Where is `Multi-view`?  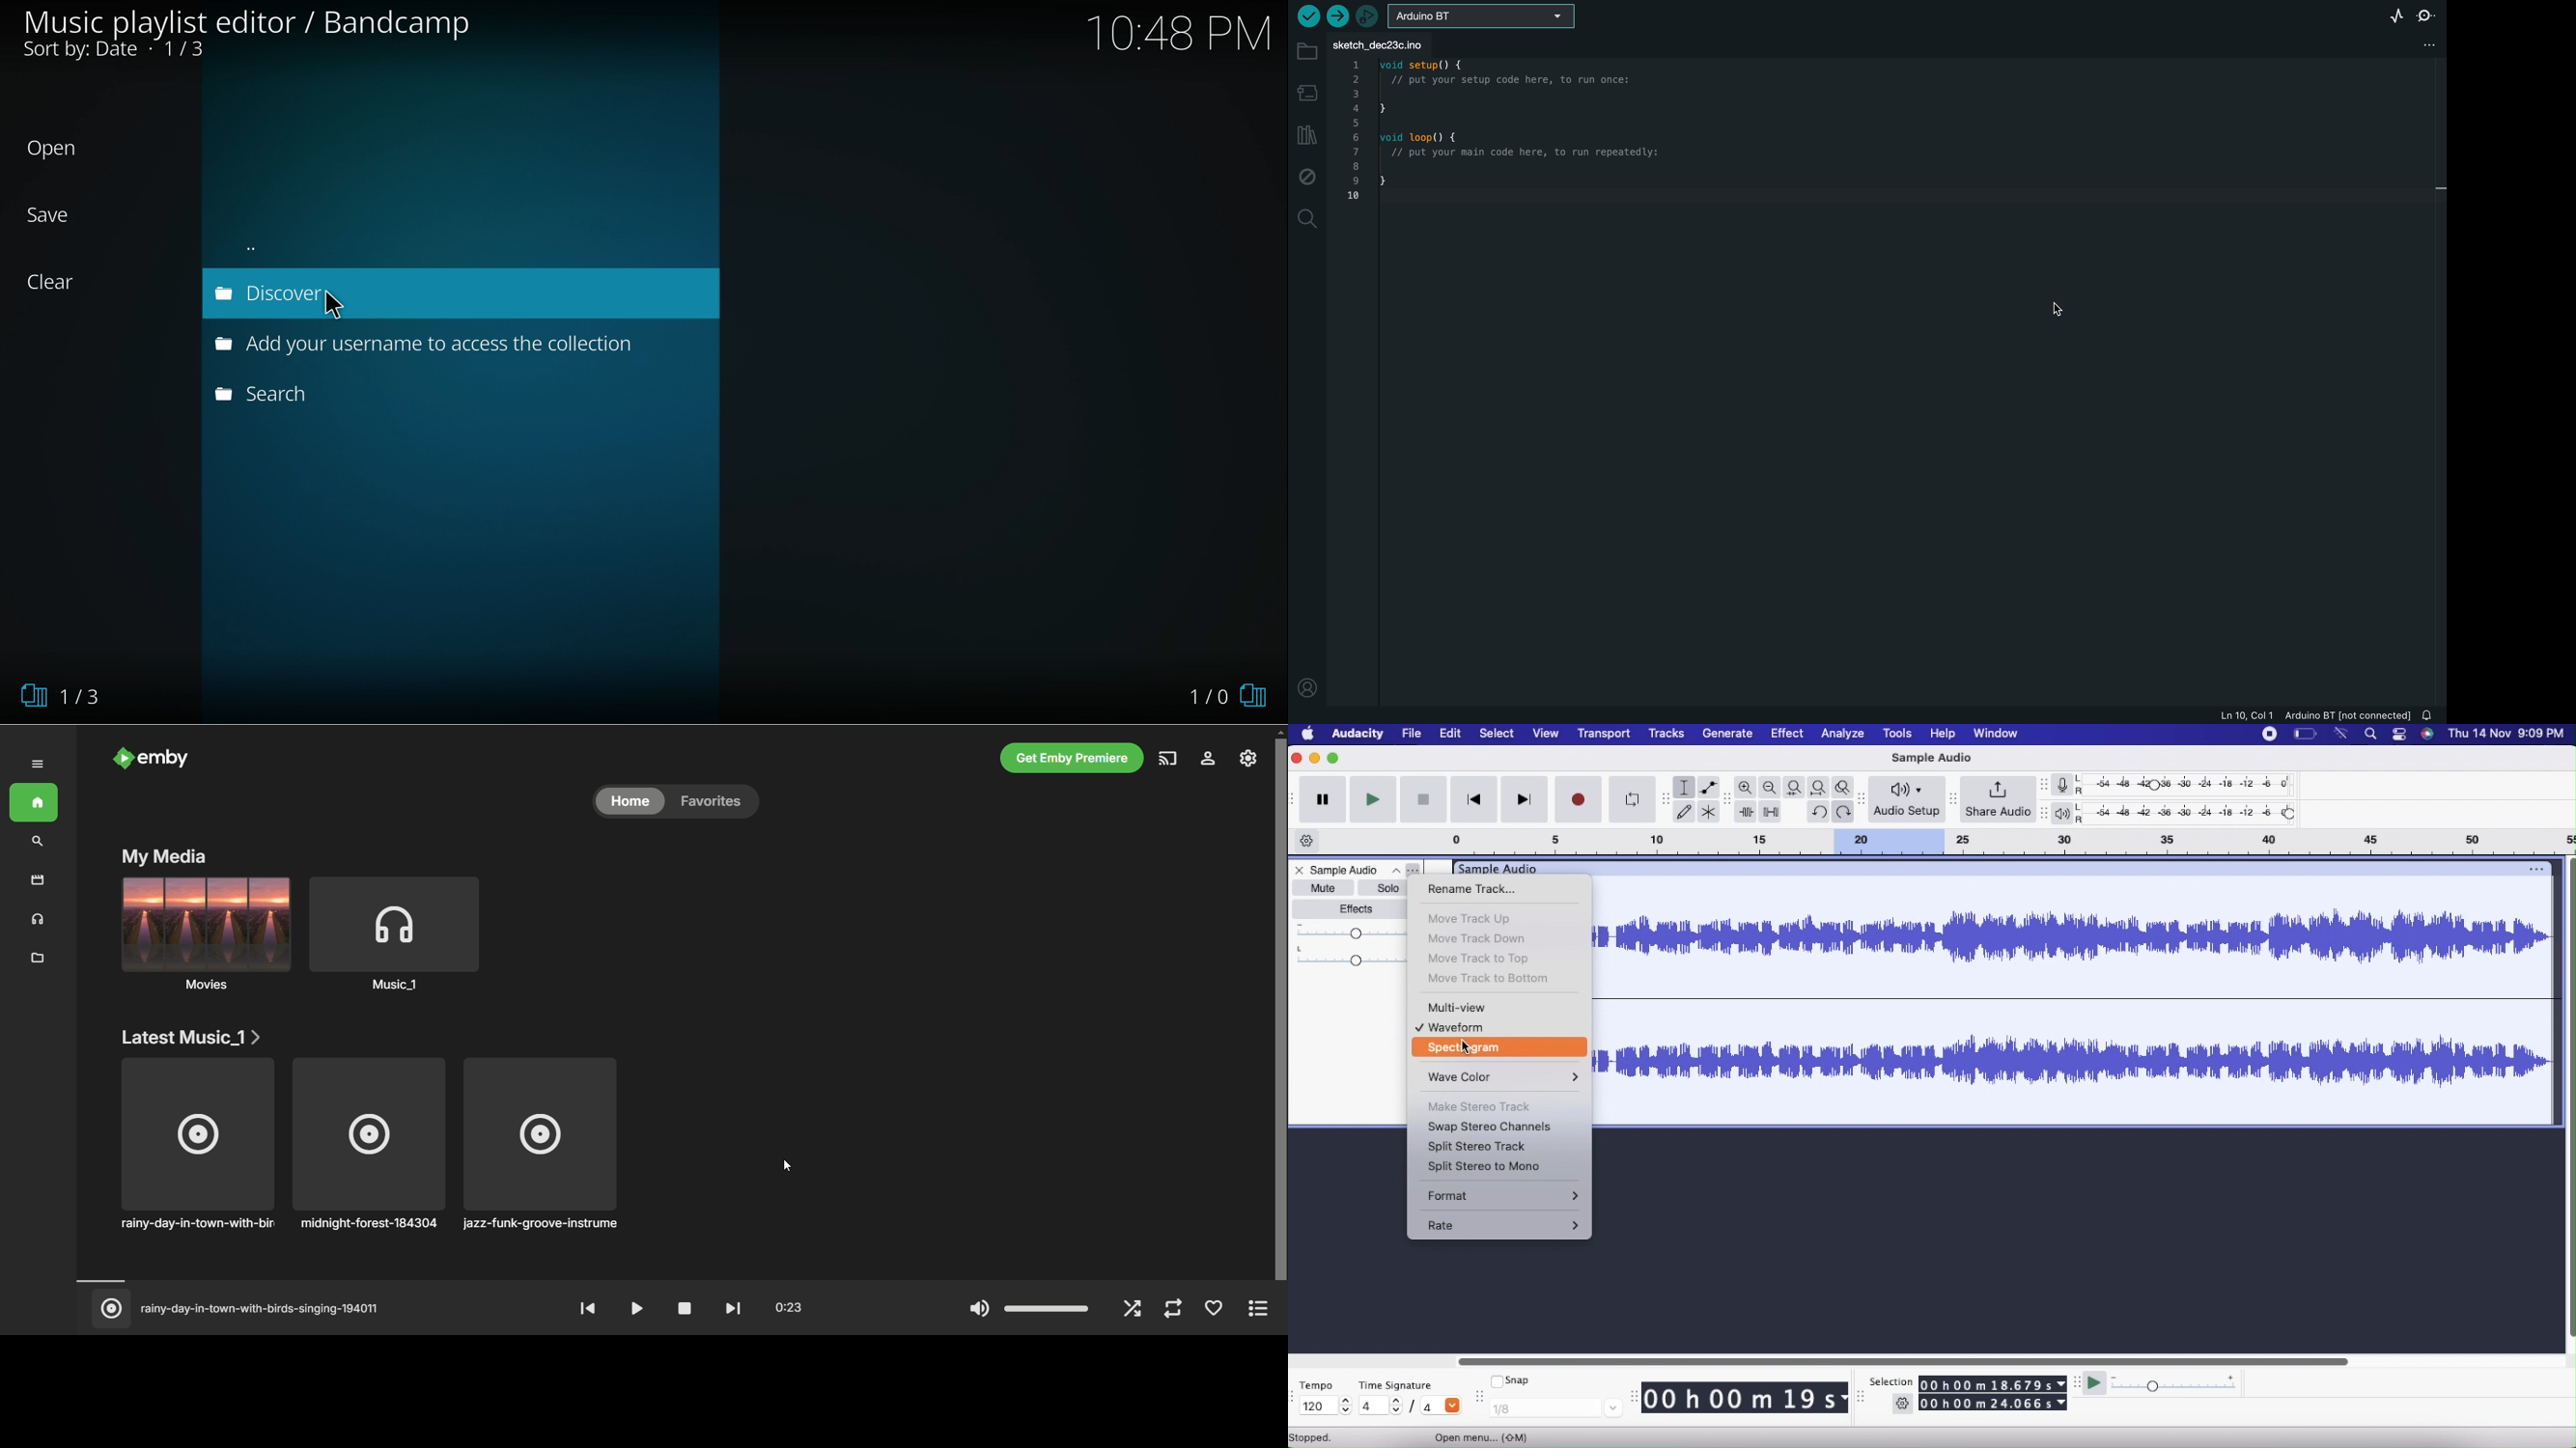
Multi-view is located at coordinates (1488, 1008).